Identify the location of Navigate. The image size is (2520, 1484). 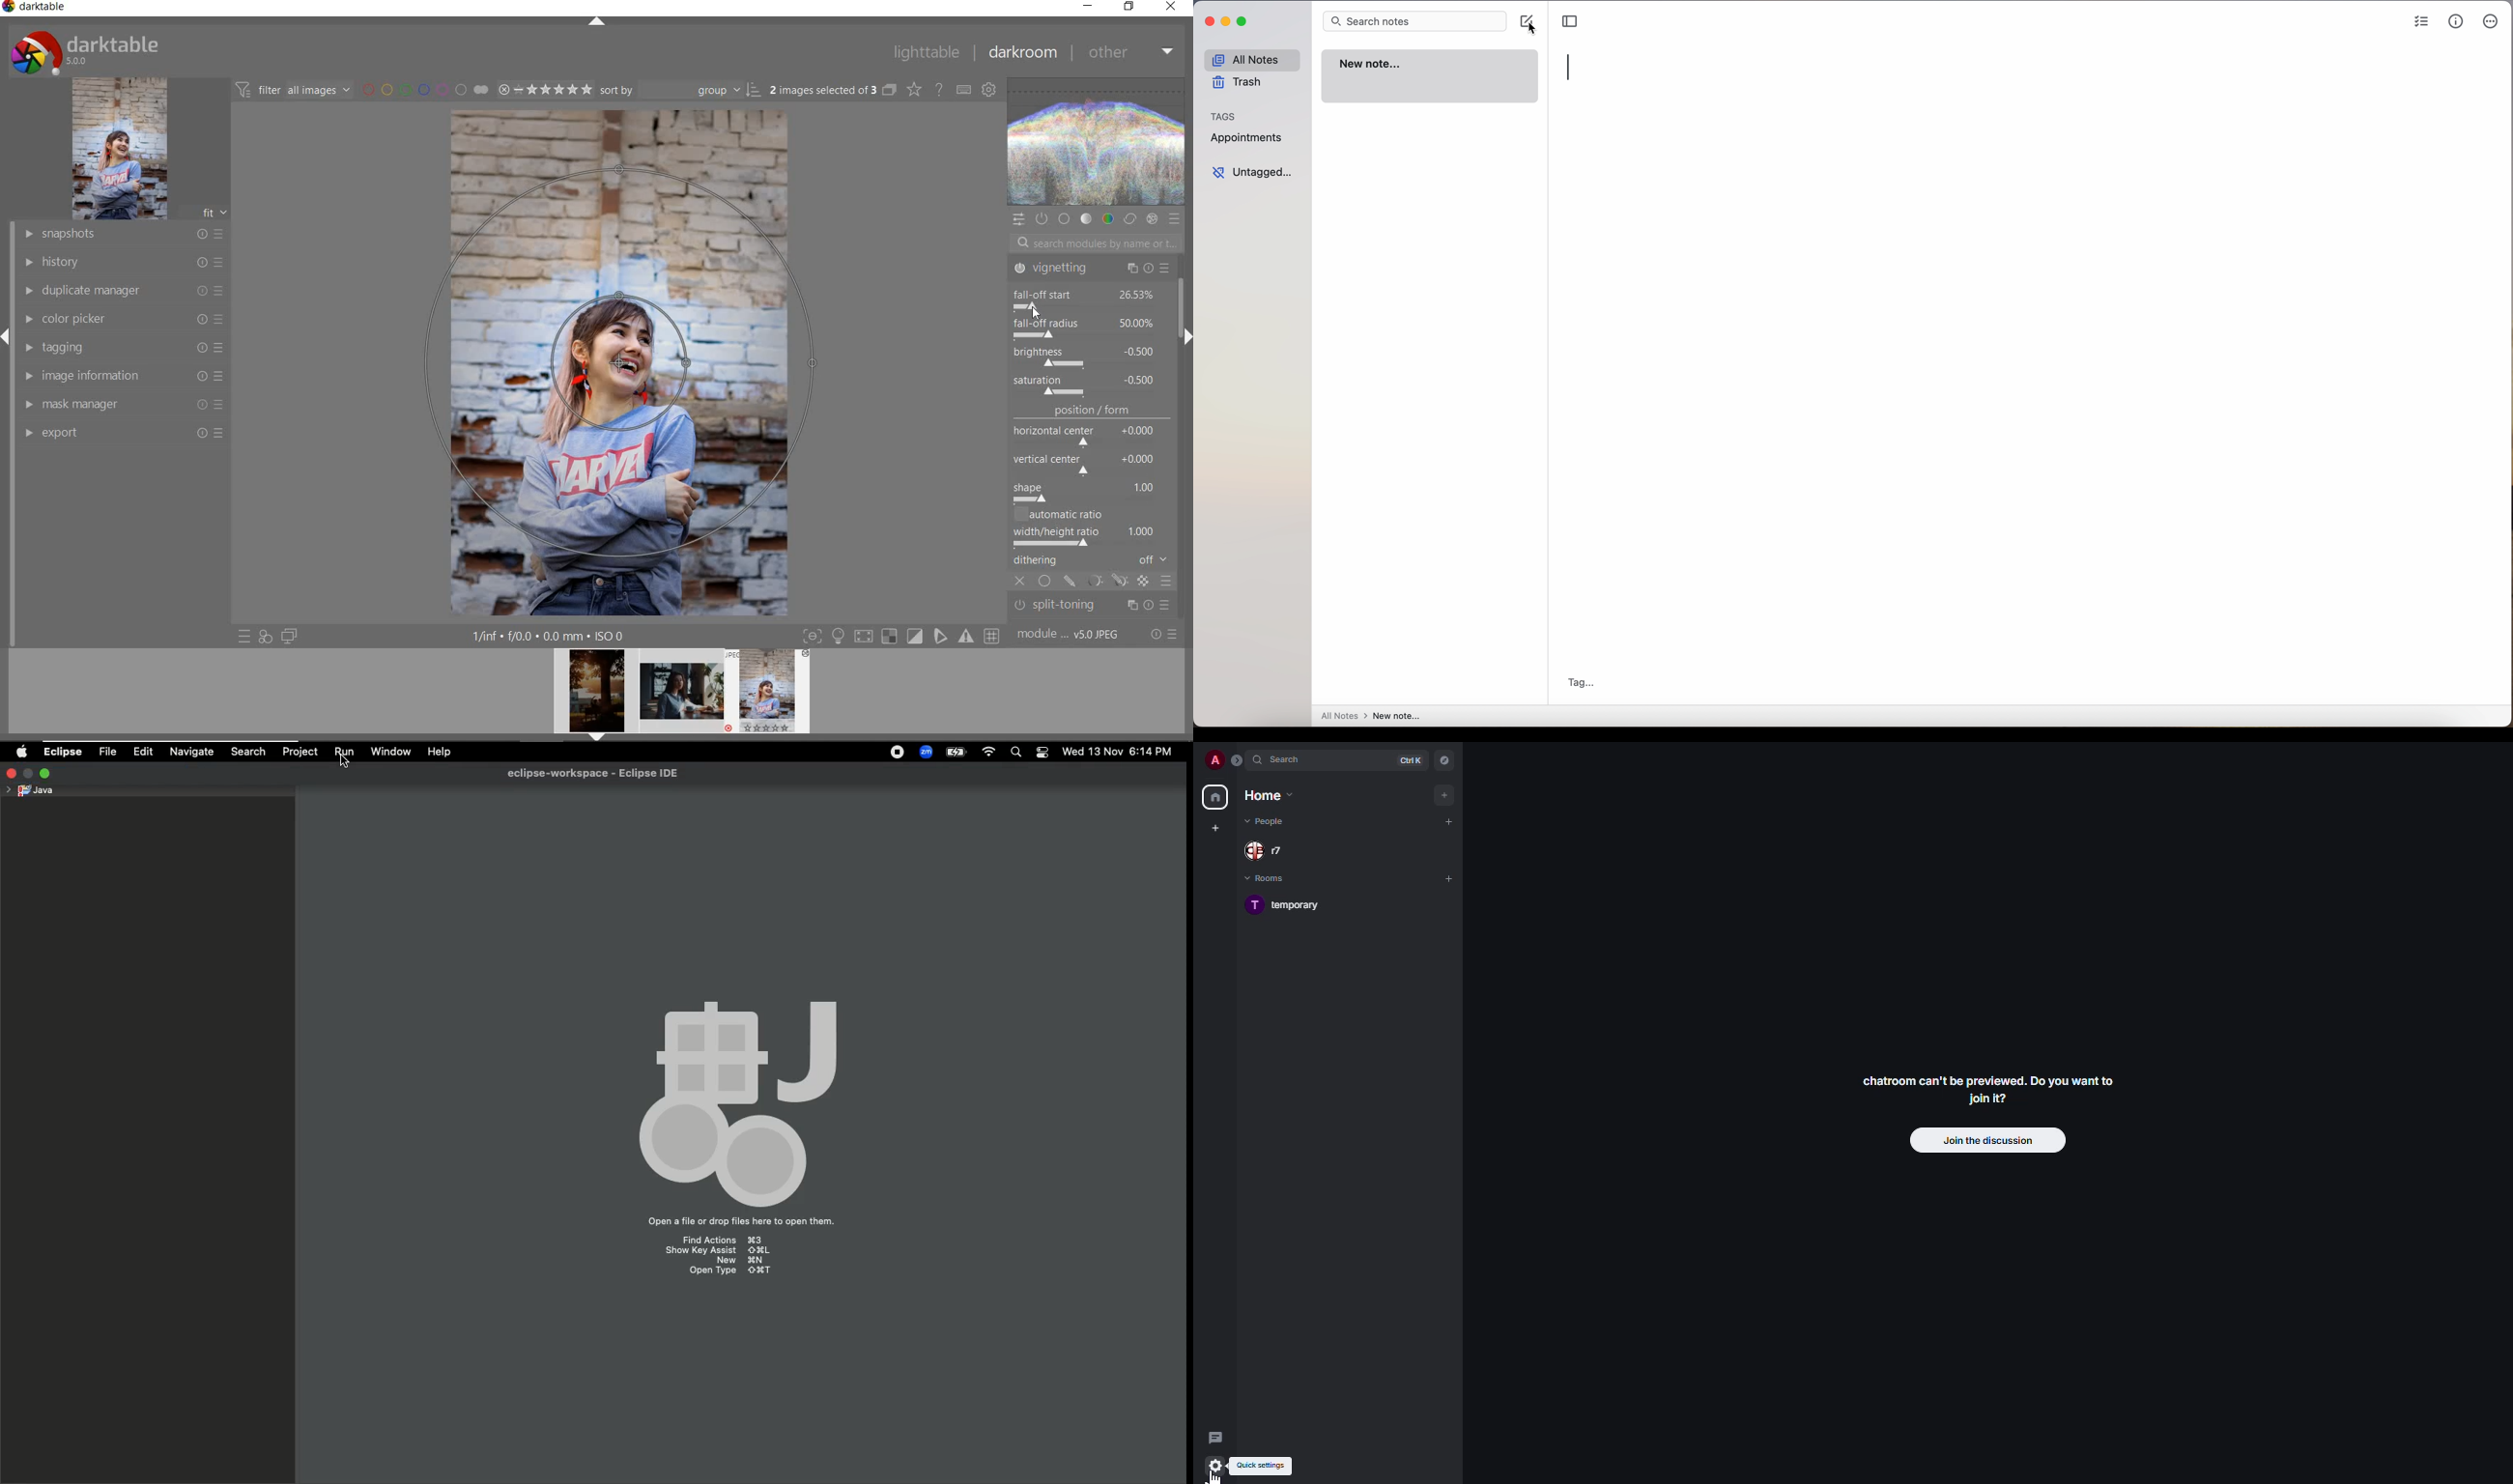
(192, 752).